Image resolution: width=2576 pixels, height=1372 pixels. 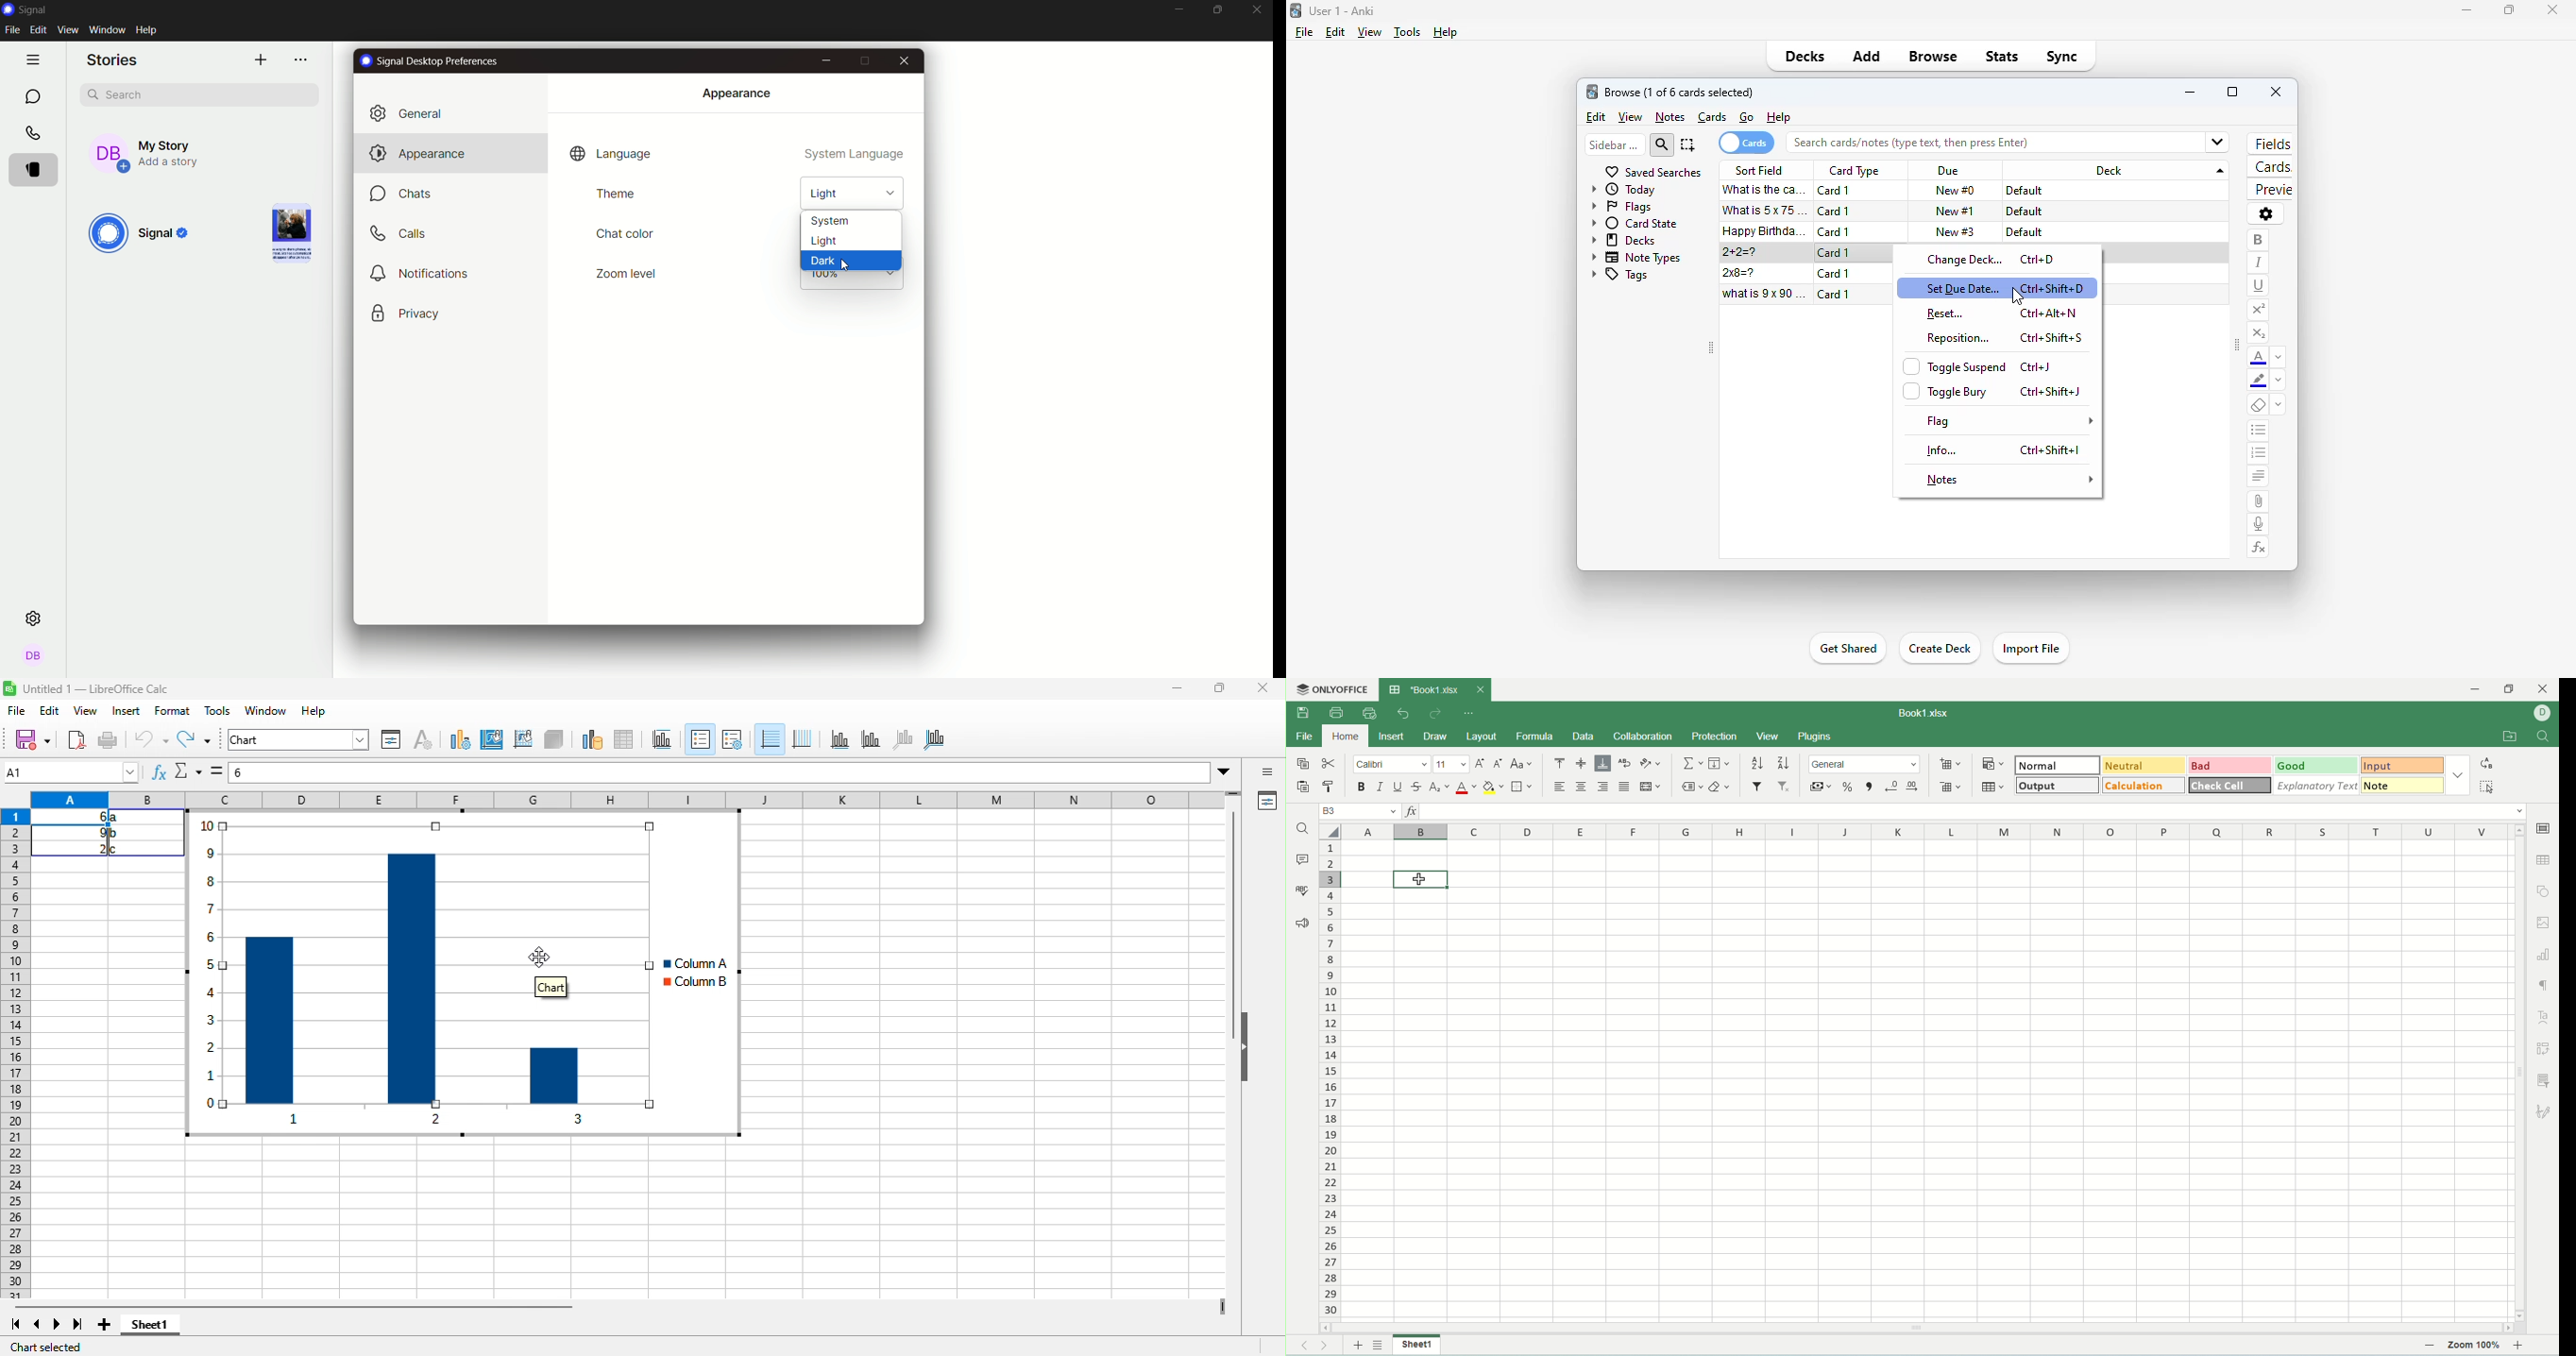 What do you see at coordinates (2318, 785) in the screenshot?
I see `explanotry text` at bounding box center [2318, 785].